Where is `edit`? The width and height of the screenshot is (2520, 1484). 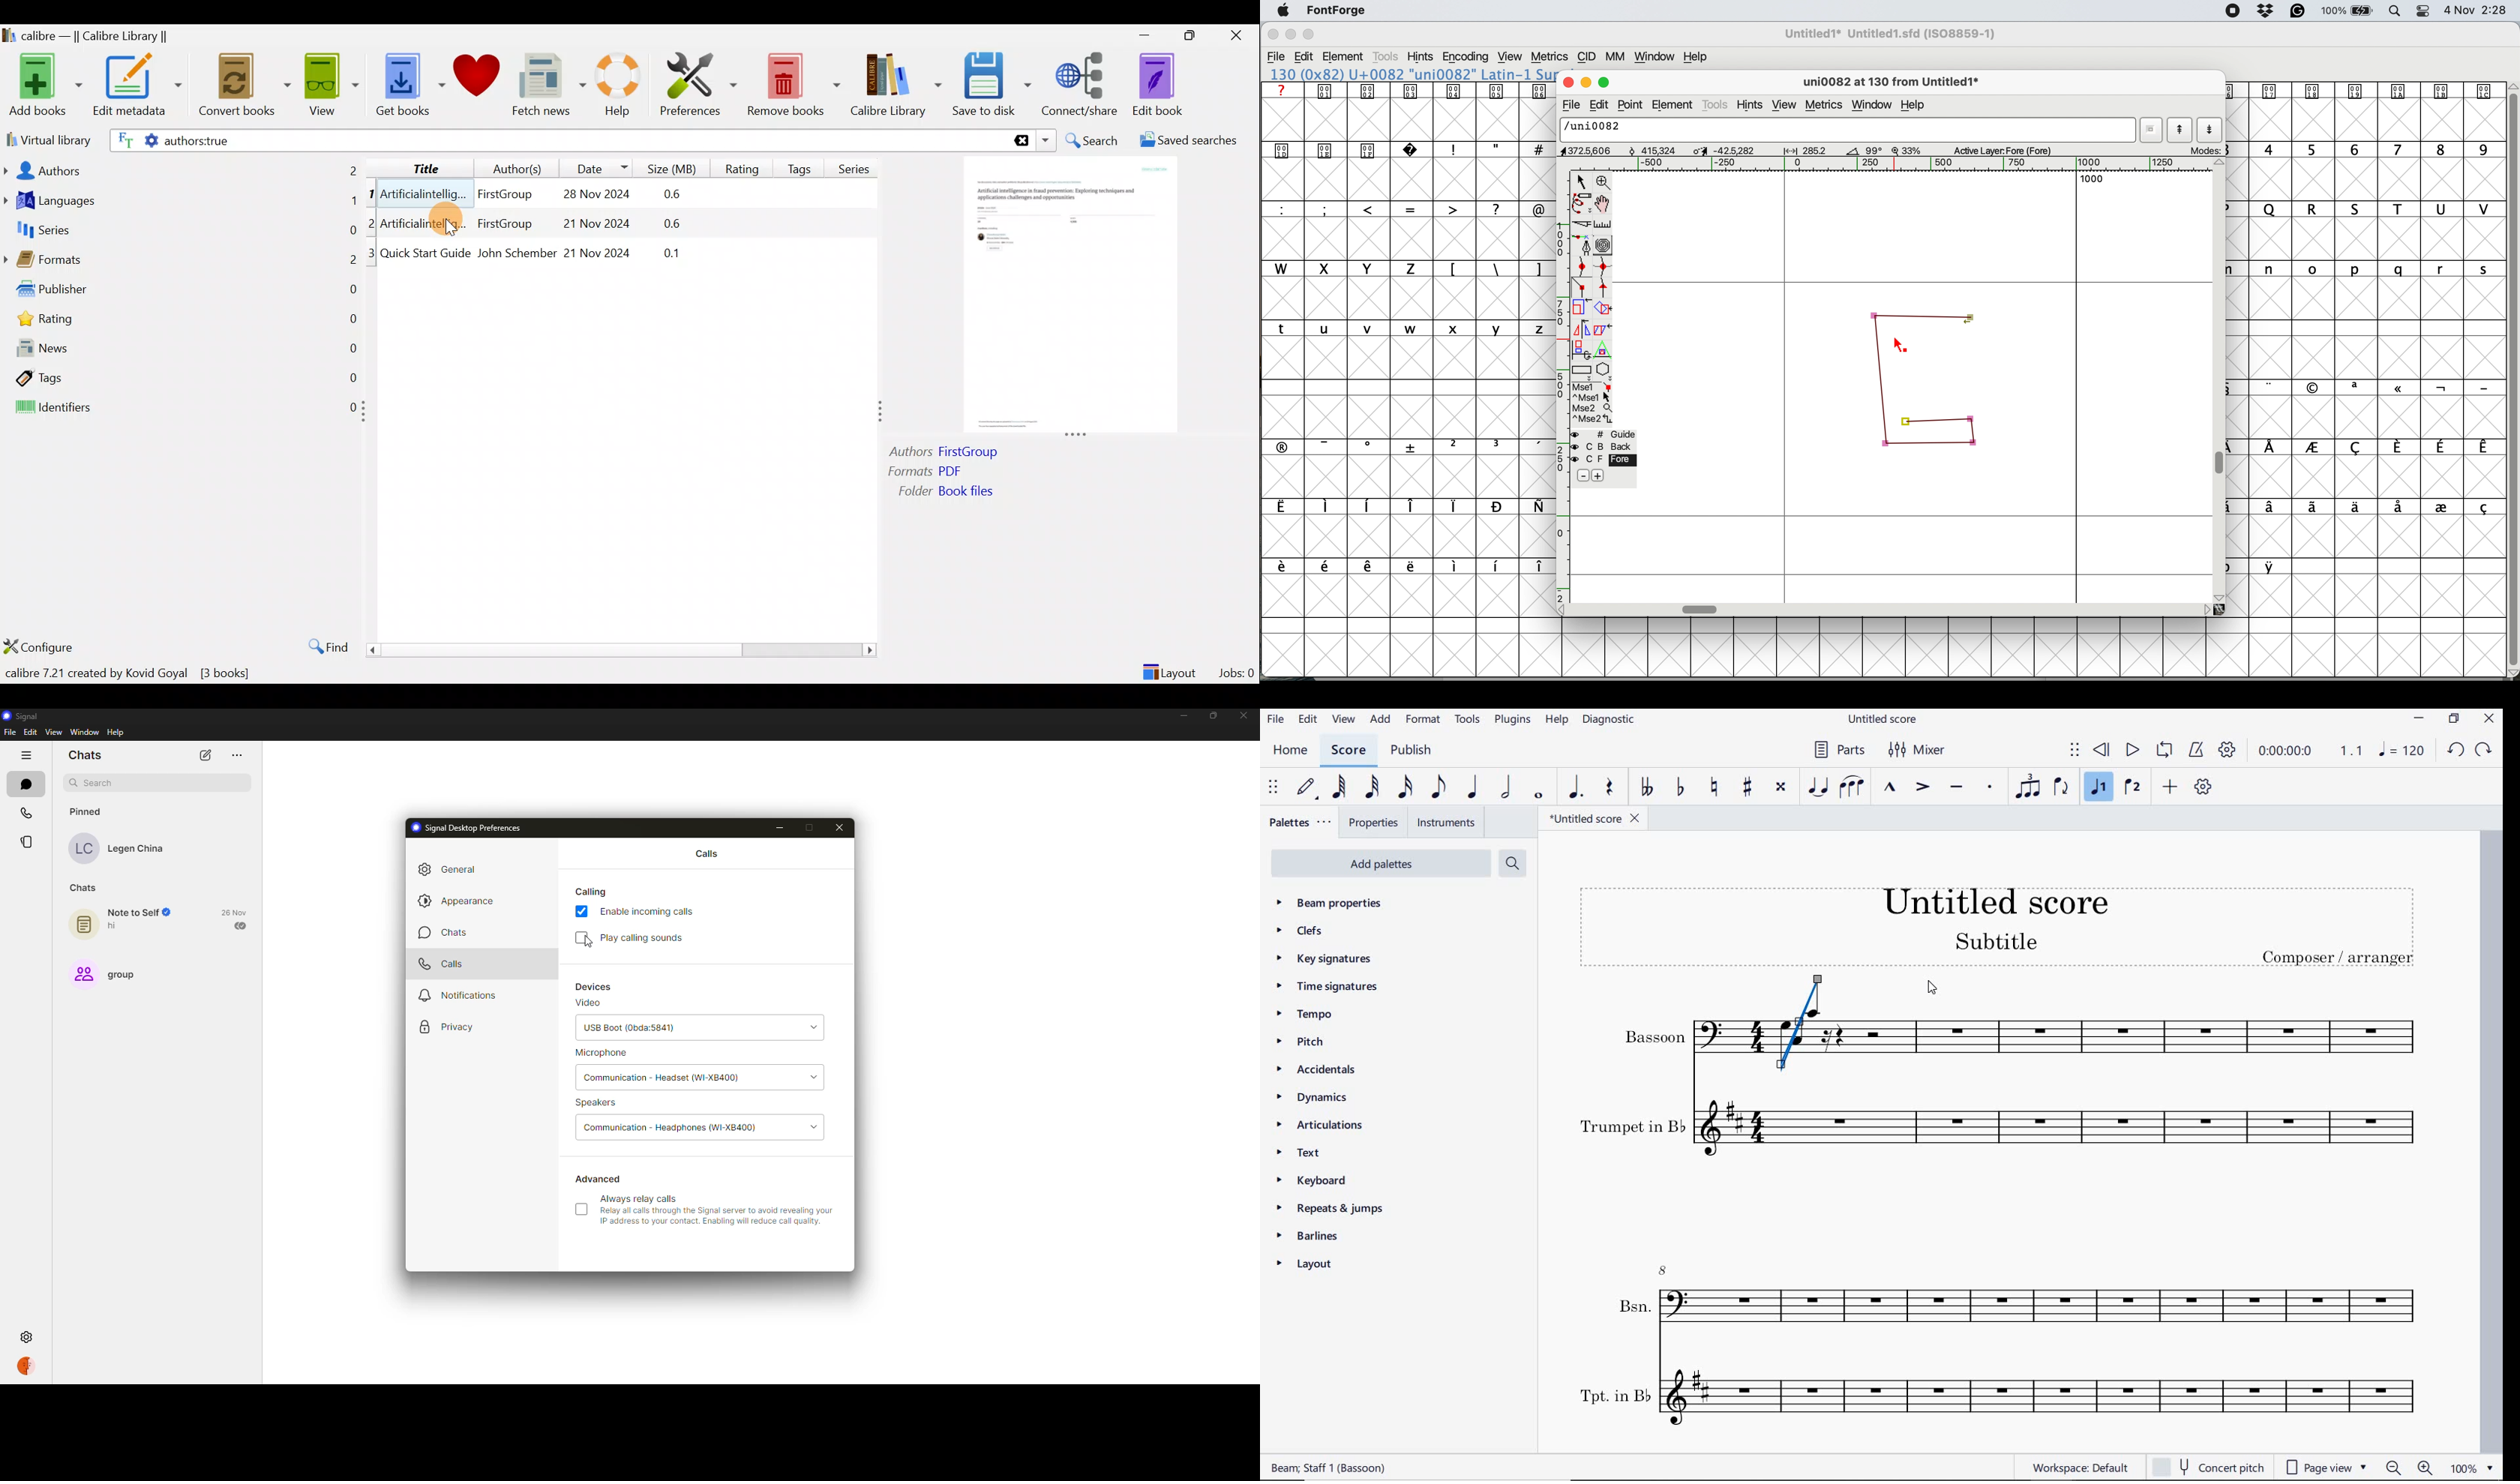
edit is located at coordinates (32, 732).